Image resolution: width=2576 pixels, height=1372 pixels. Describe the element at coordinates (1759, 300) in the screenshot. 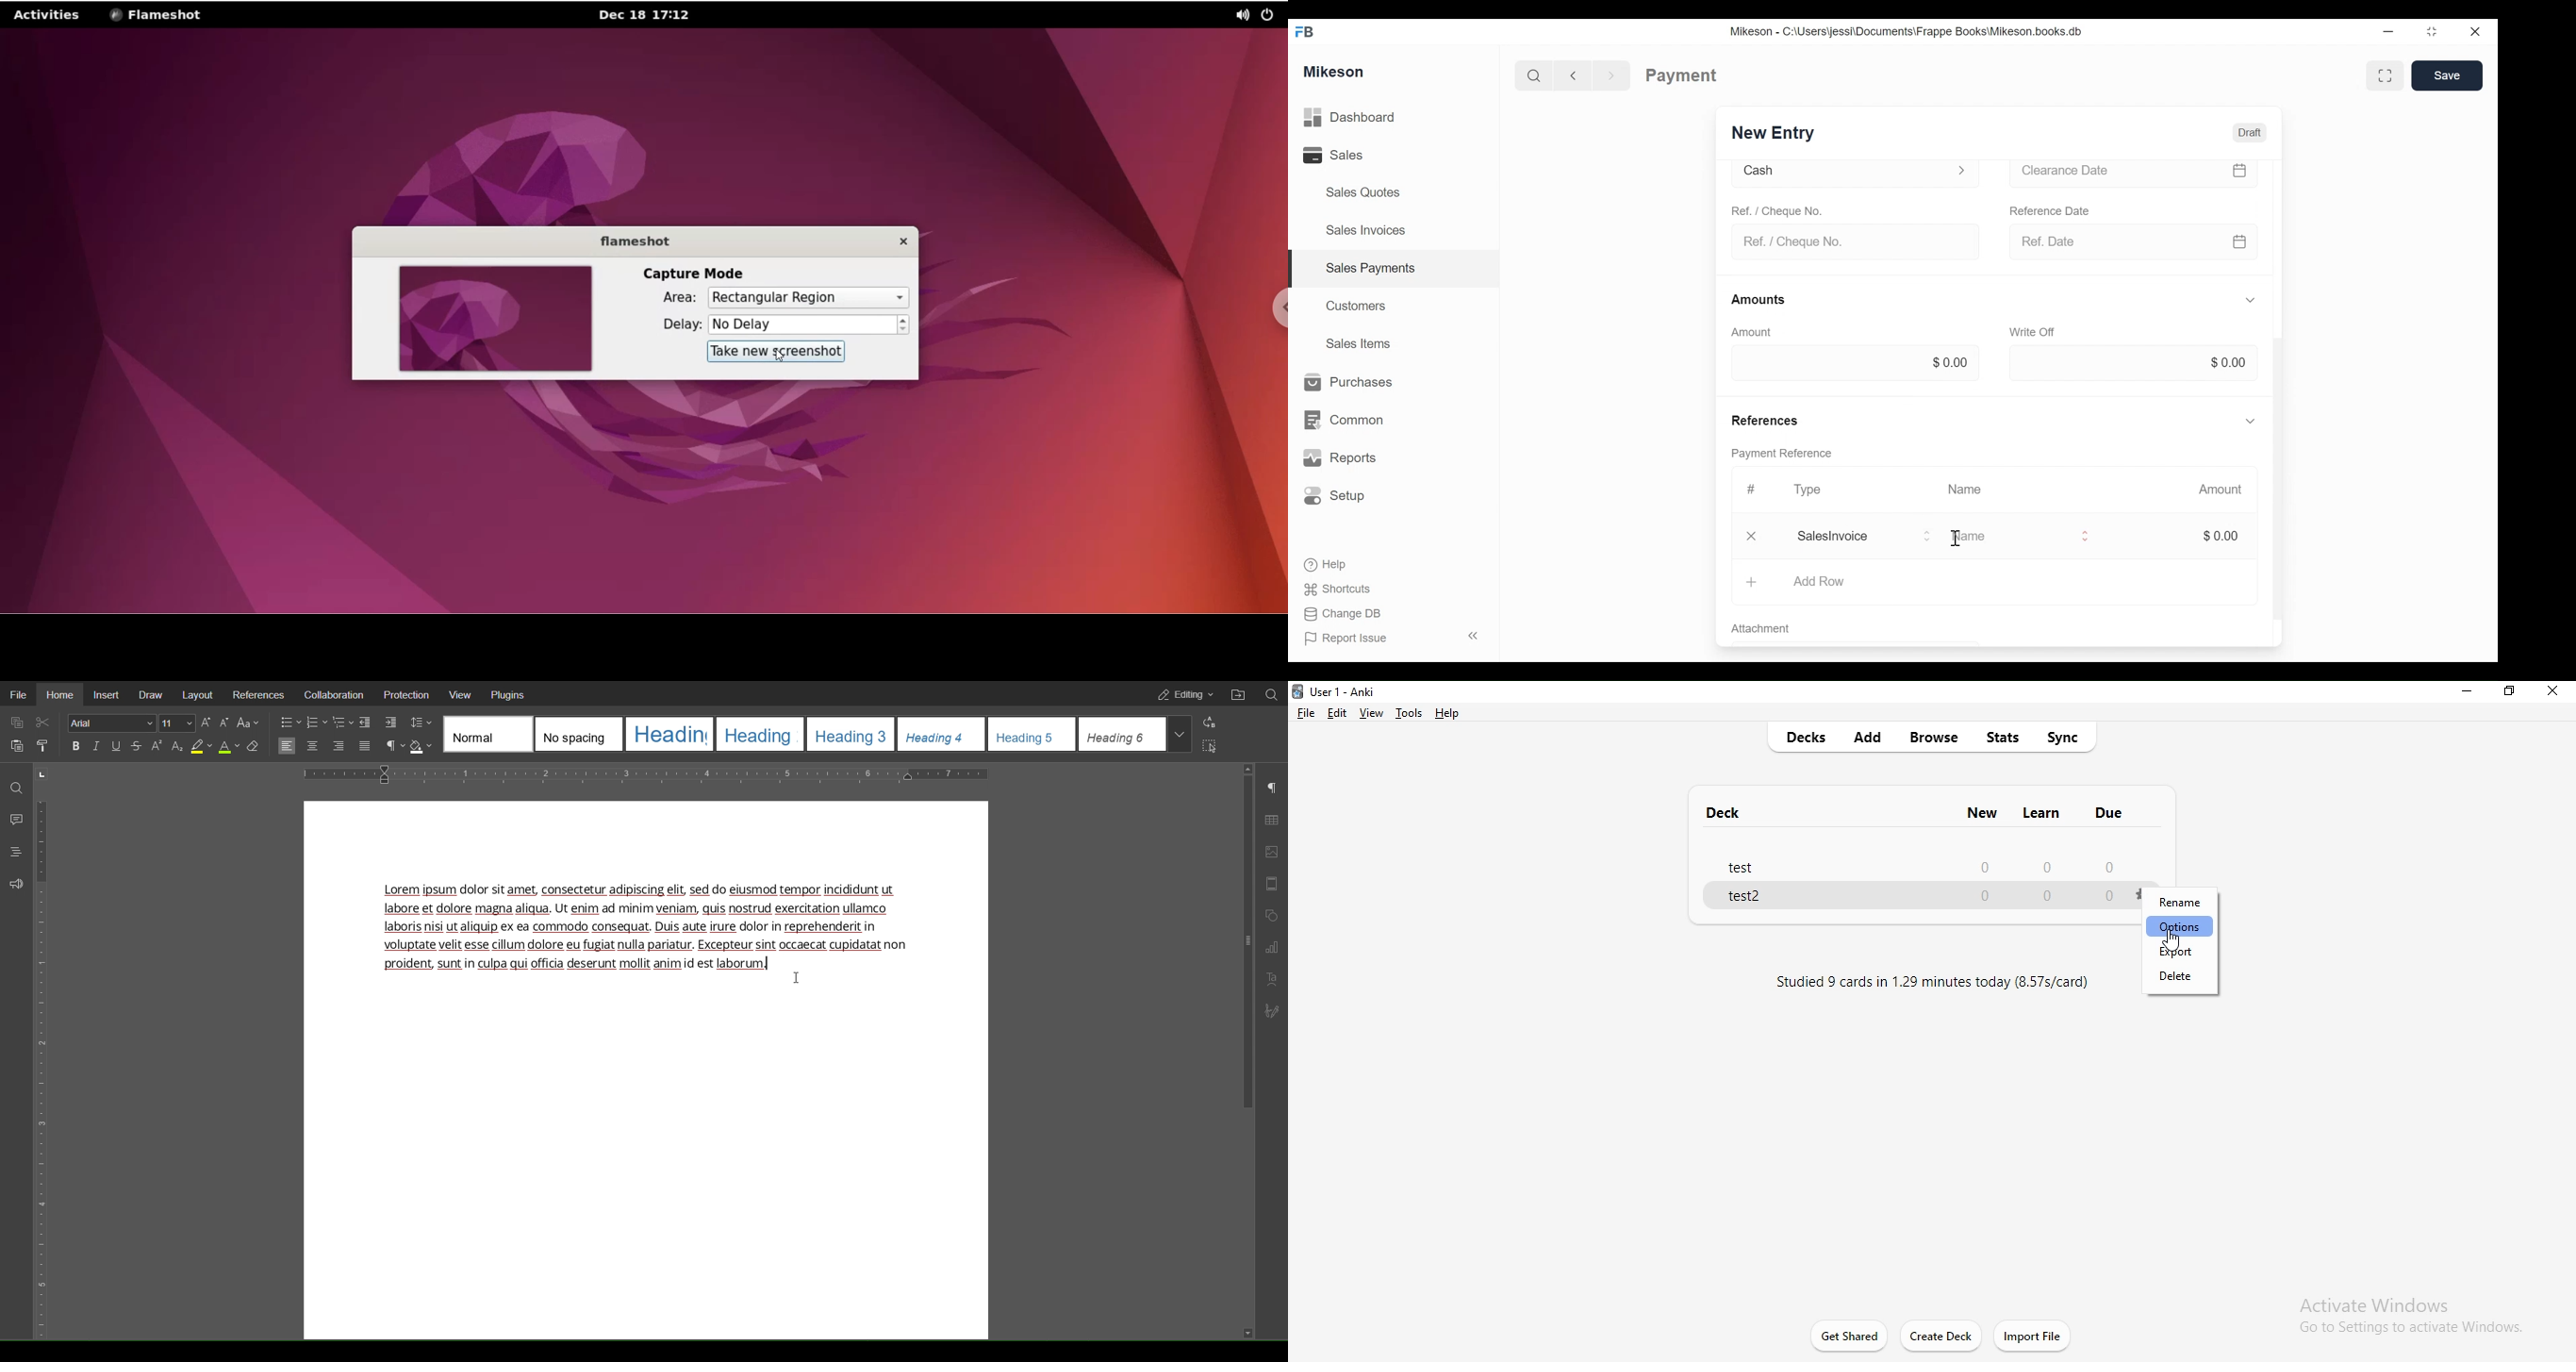

I see `Amounts` at that location.